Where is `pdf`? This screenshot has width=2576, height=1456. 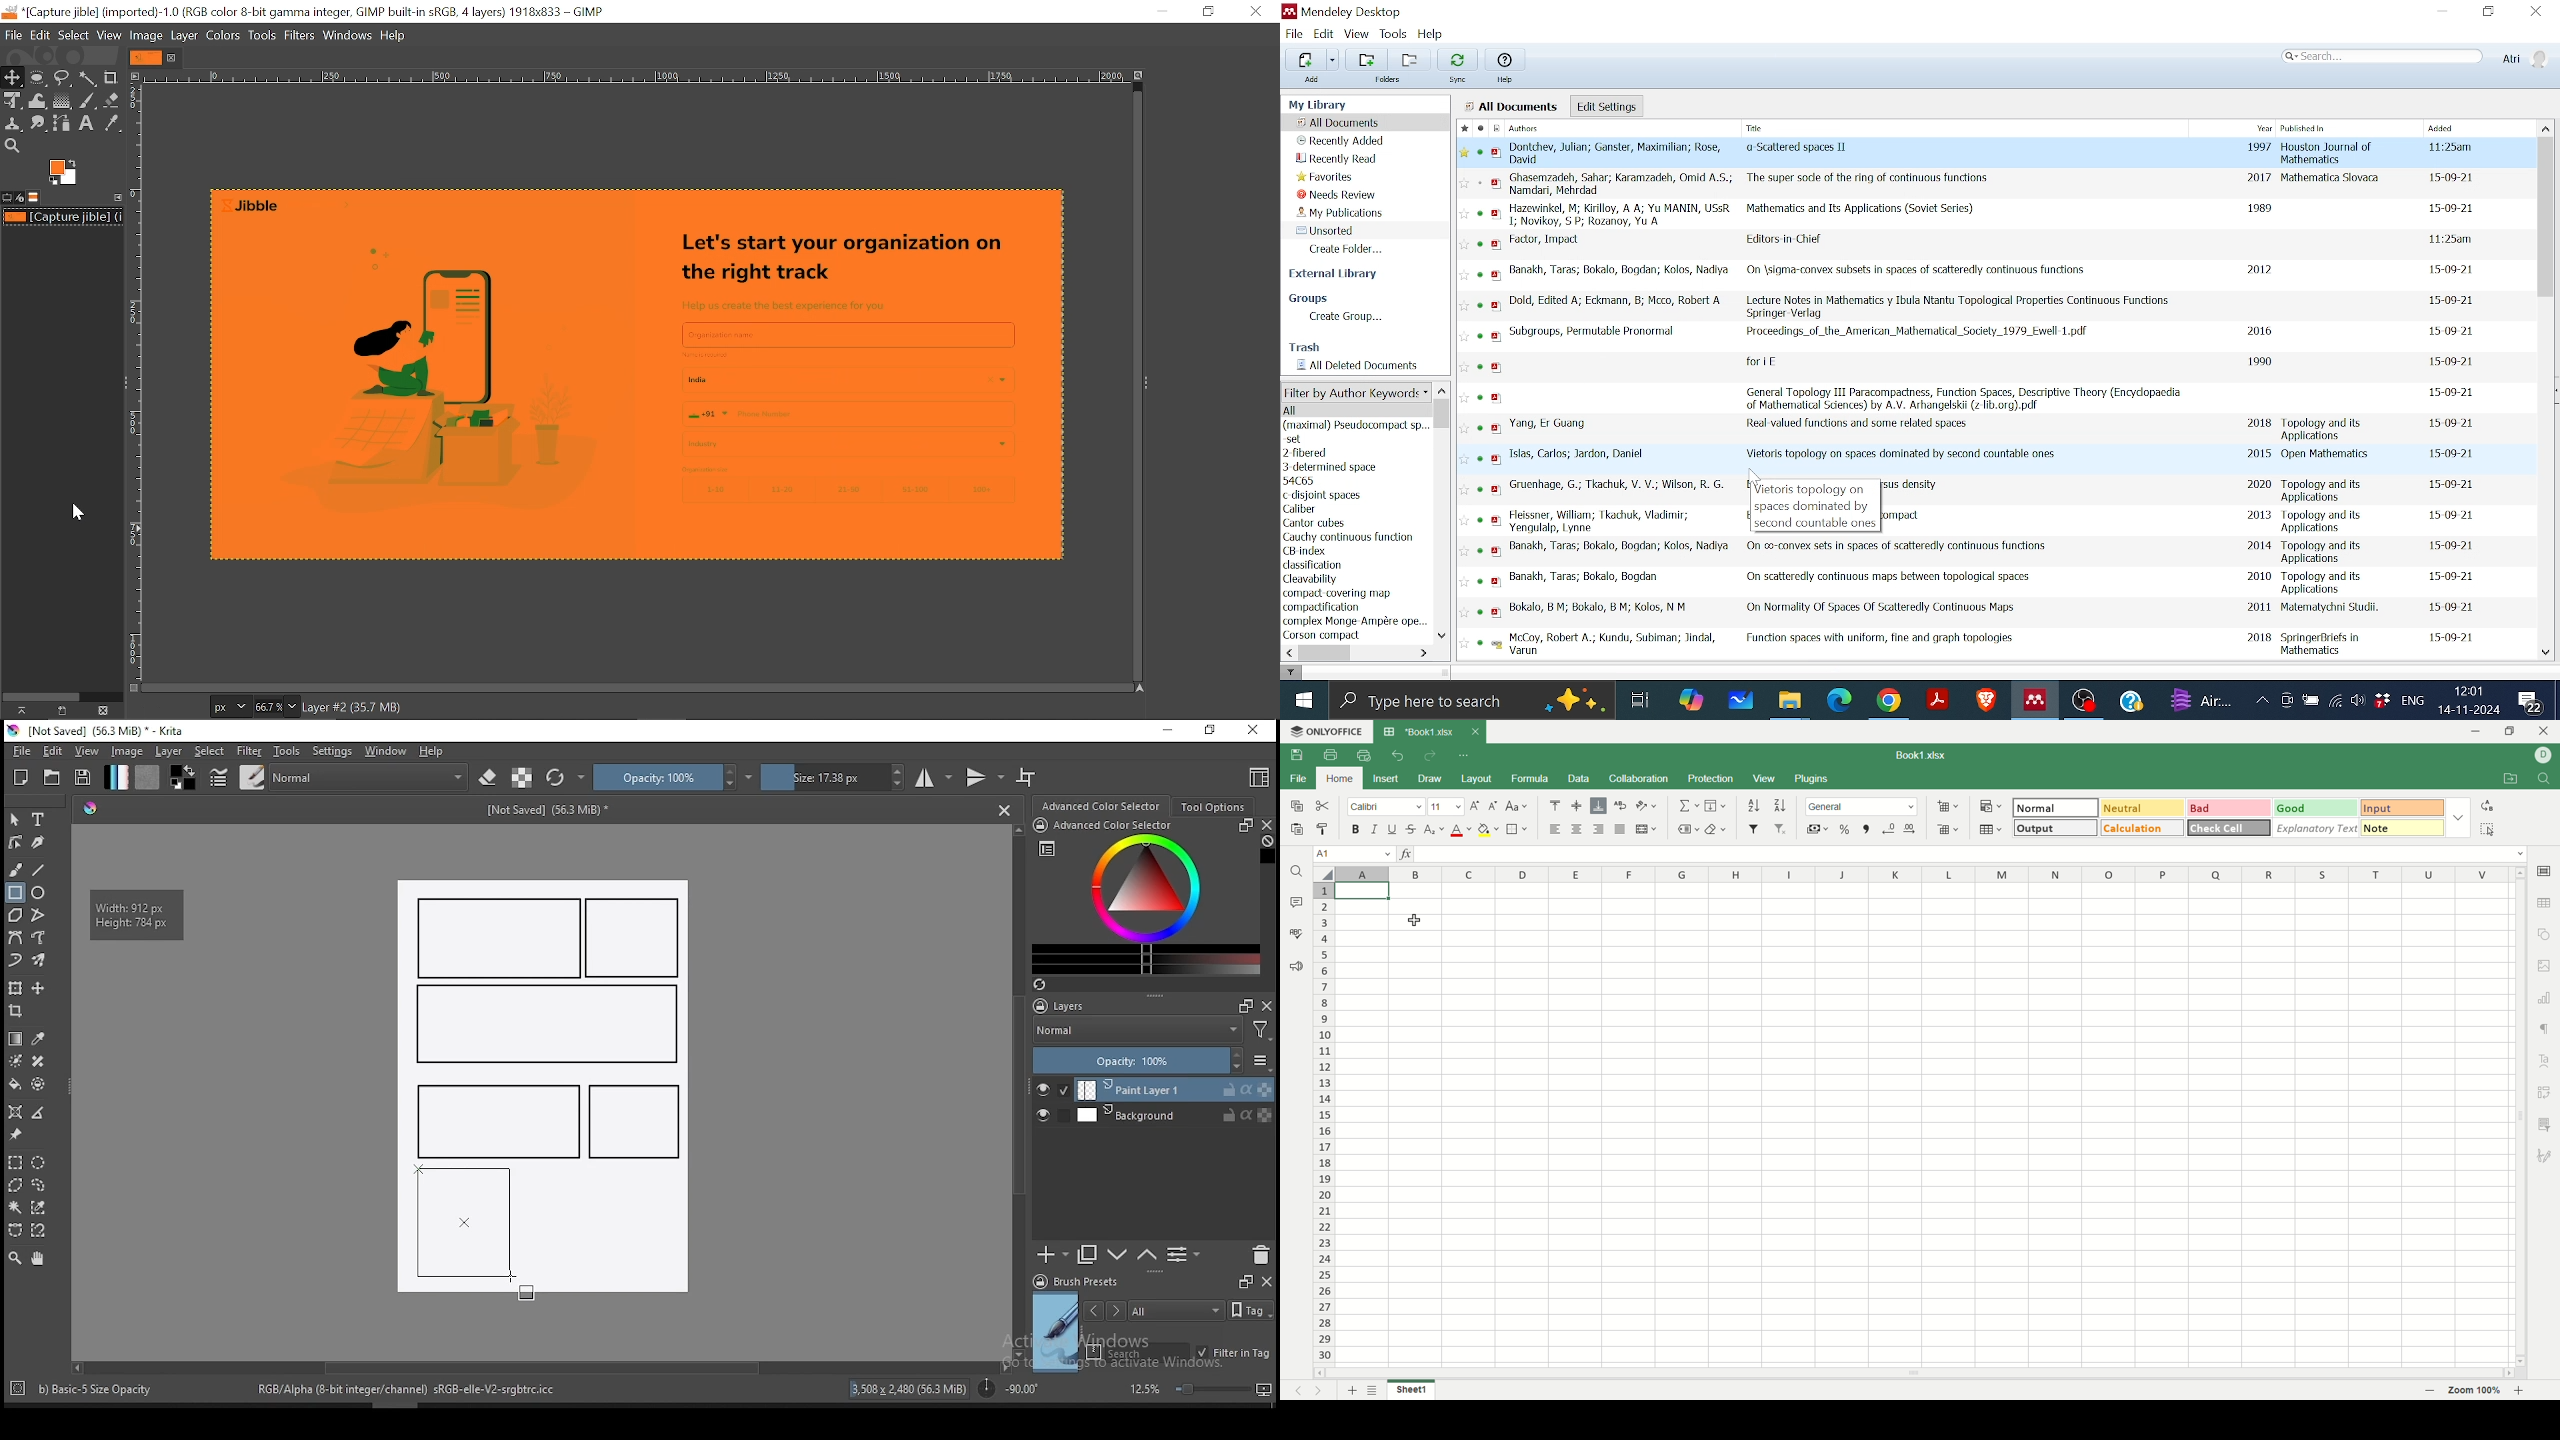 pdf is located at coordinates (1496, 428).